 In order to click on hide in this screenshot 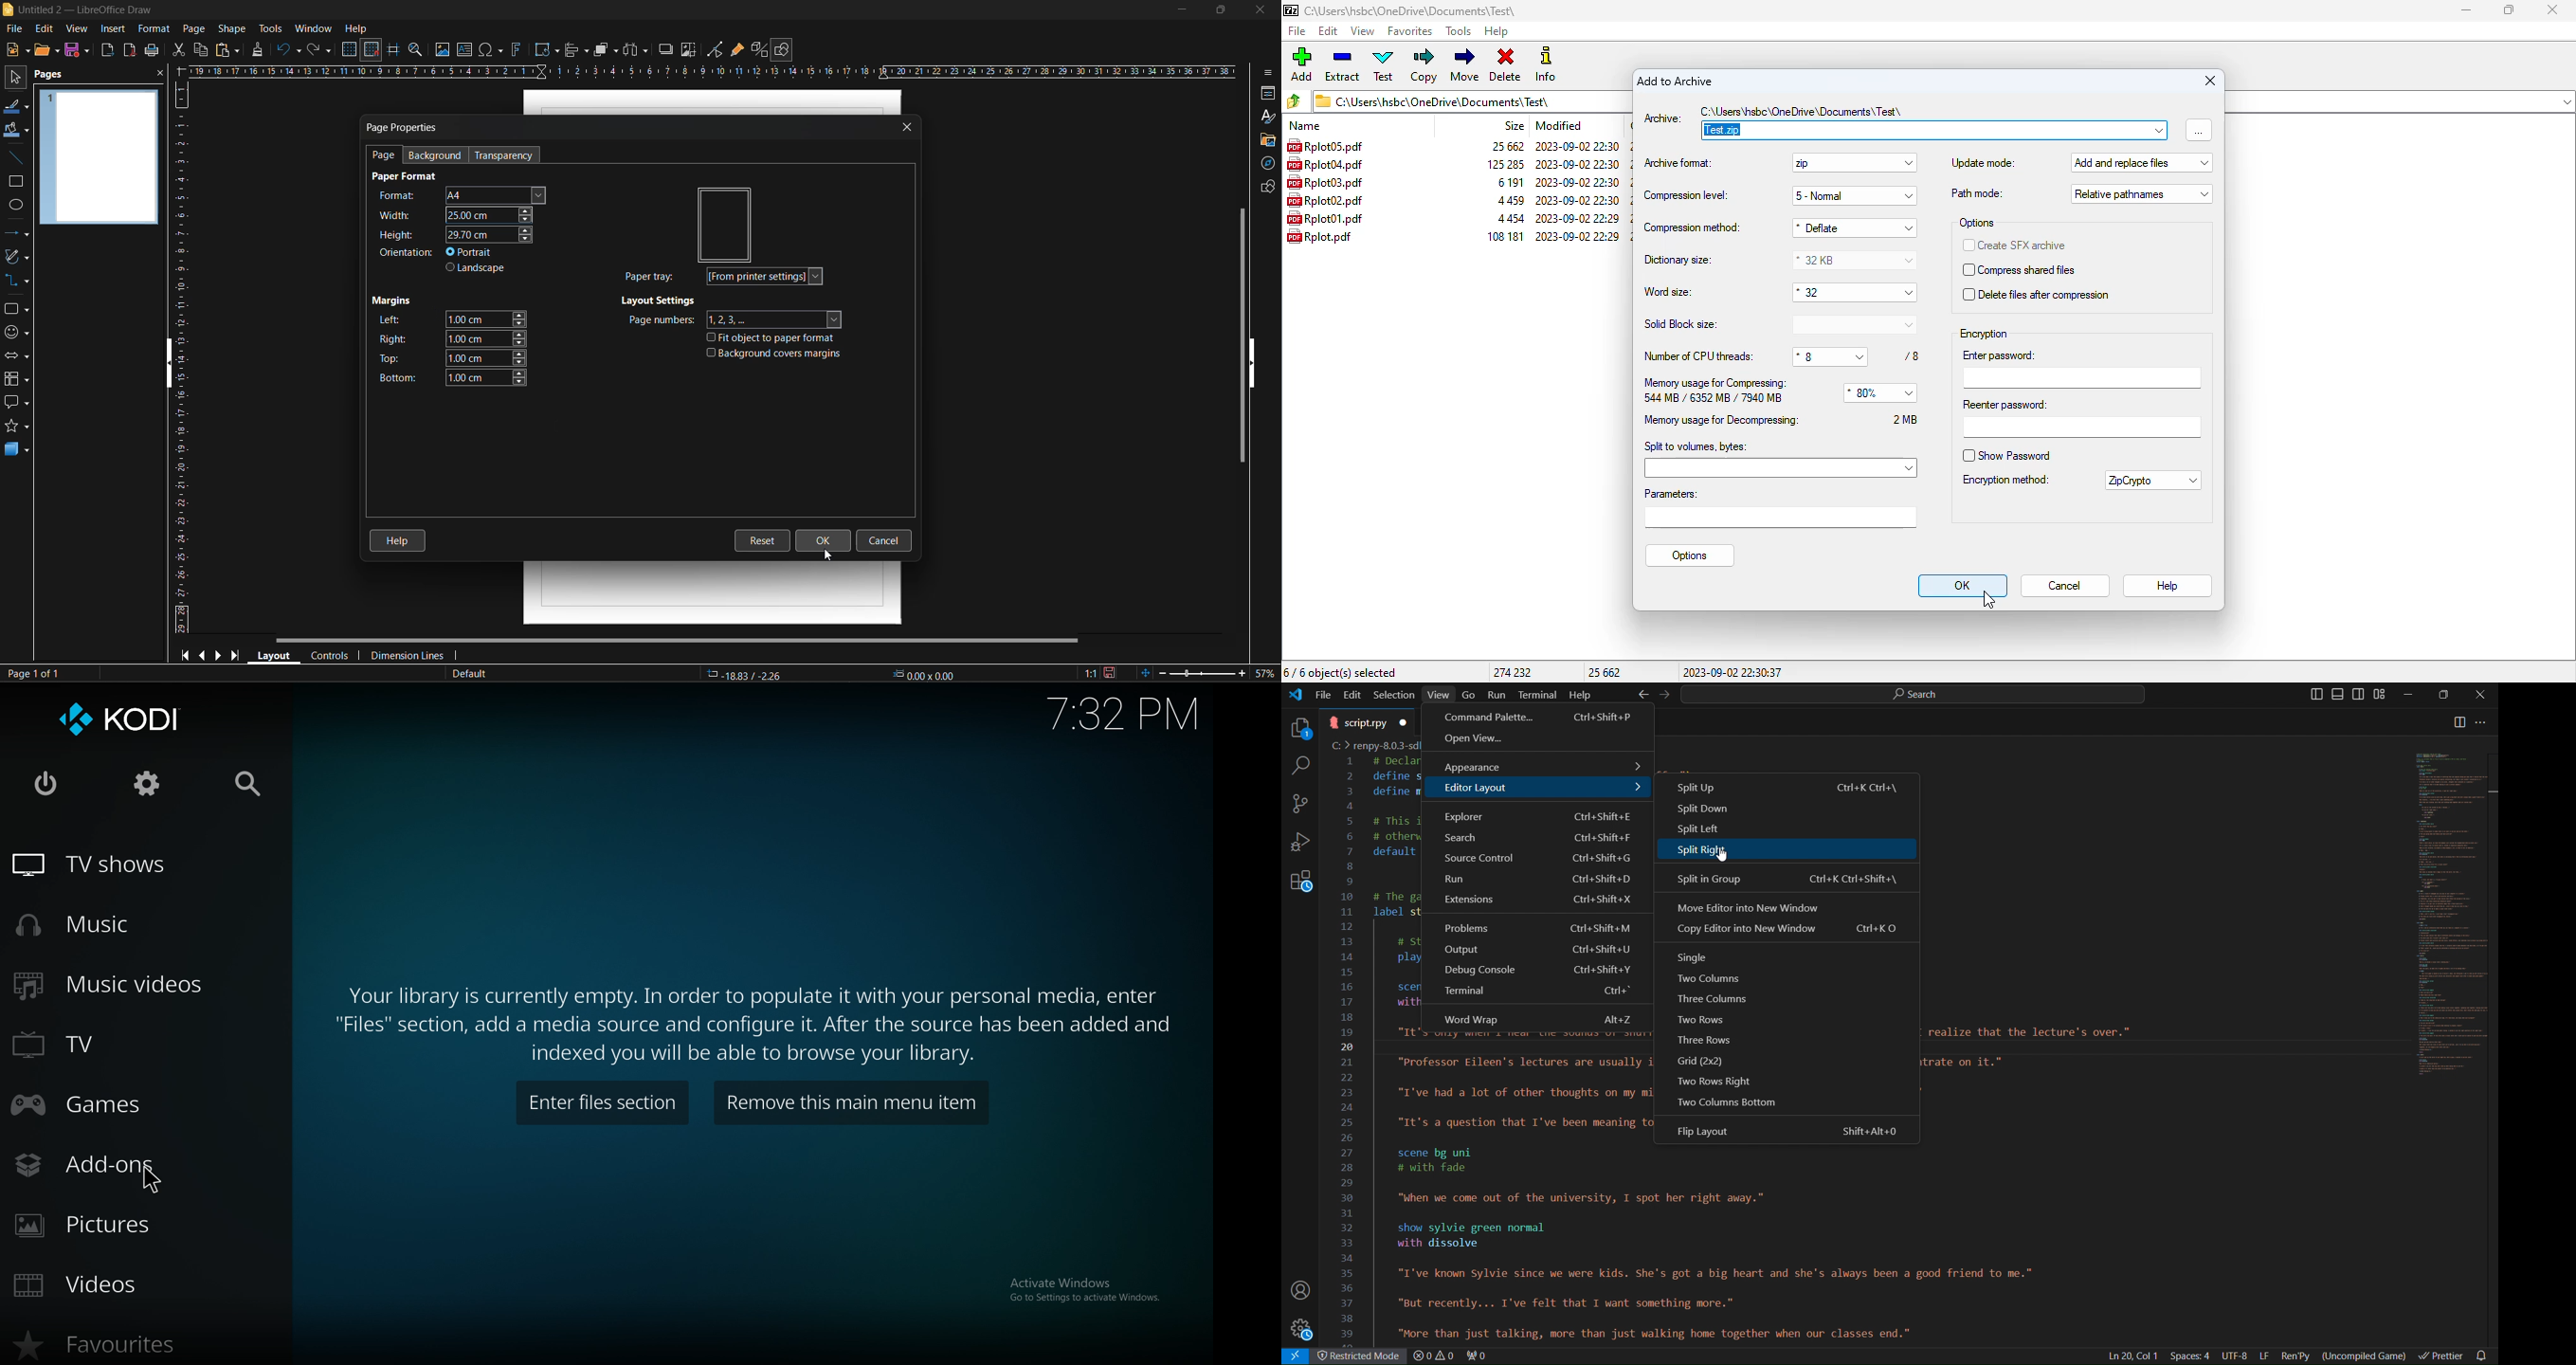, I will do `click(1259, 364)`.